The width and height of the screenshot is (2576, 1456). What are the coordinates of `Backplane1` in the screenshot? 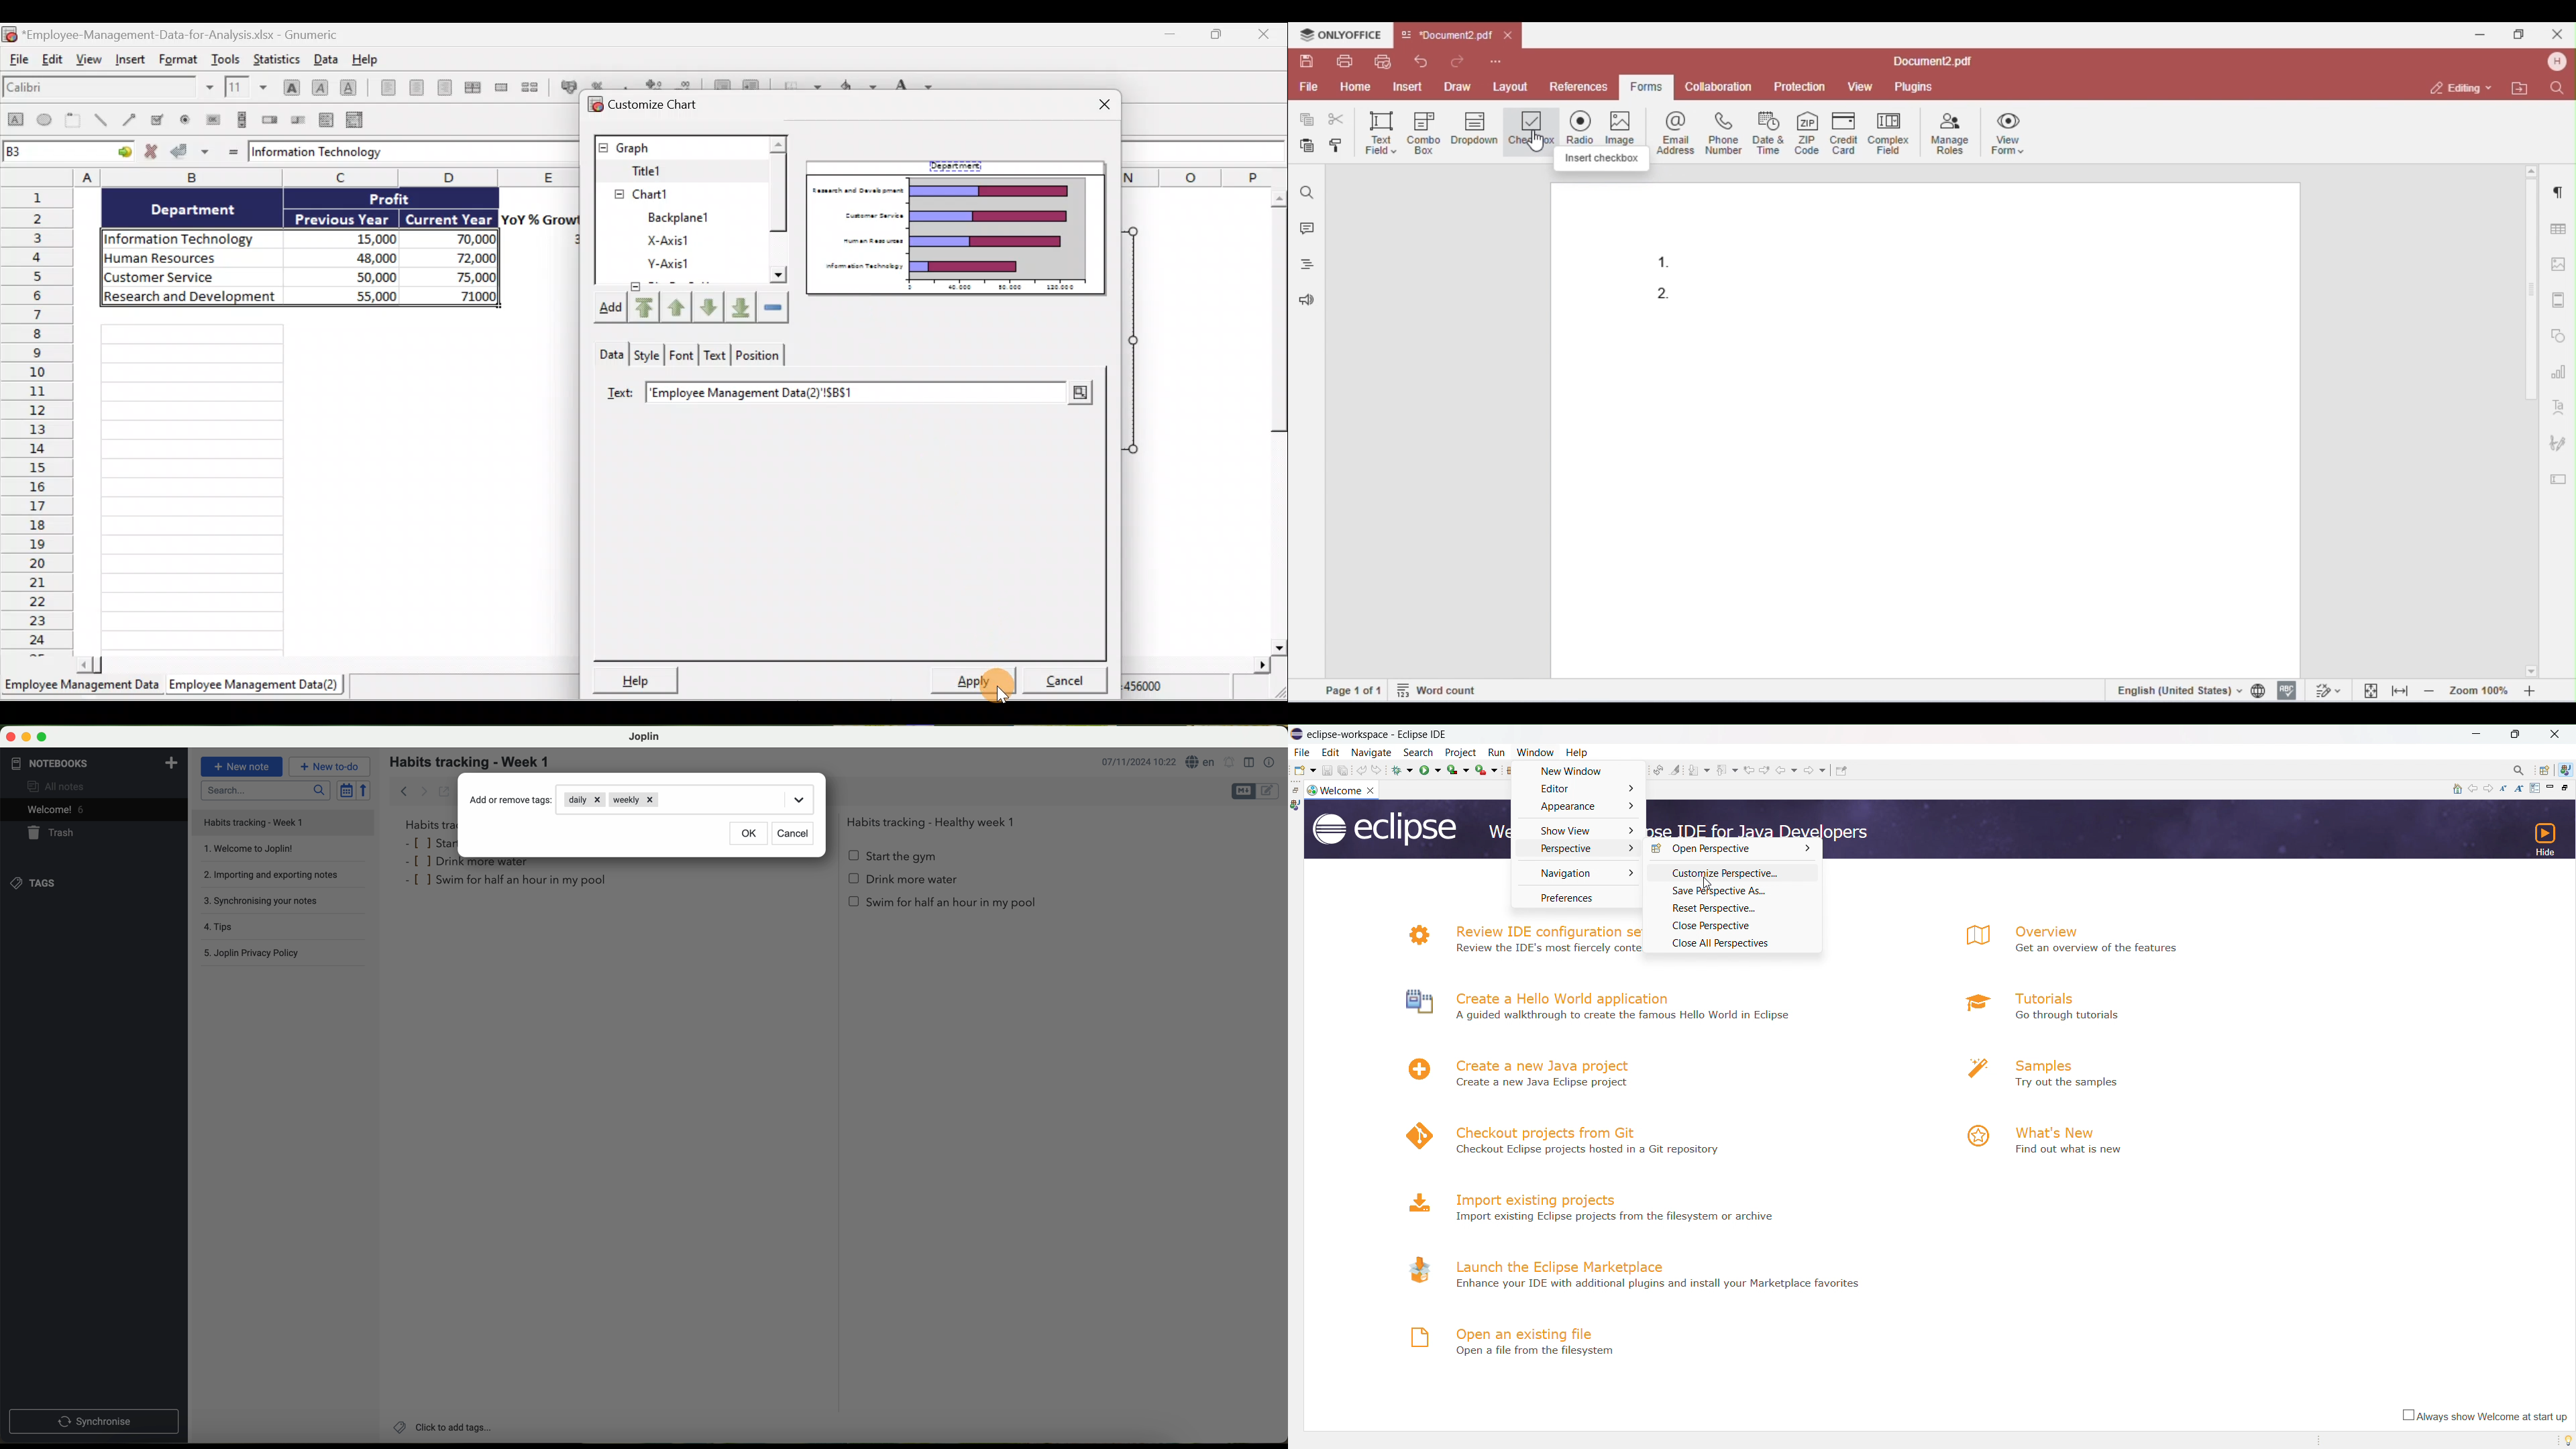 It's located at (665, 194).